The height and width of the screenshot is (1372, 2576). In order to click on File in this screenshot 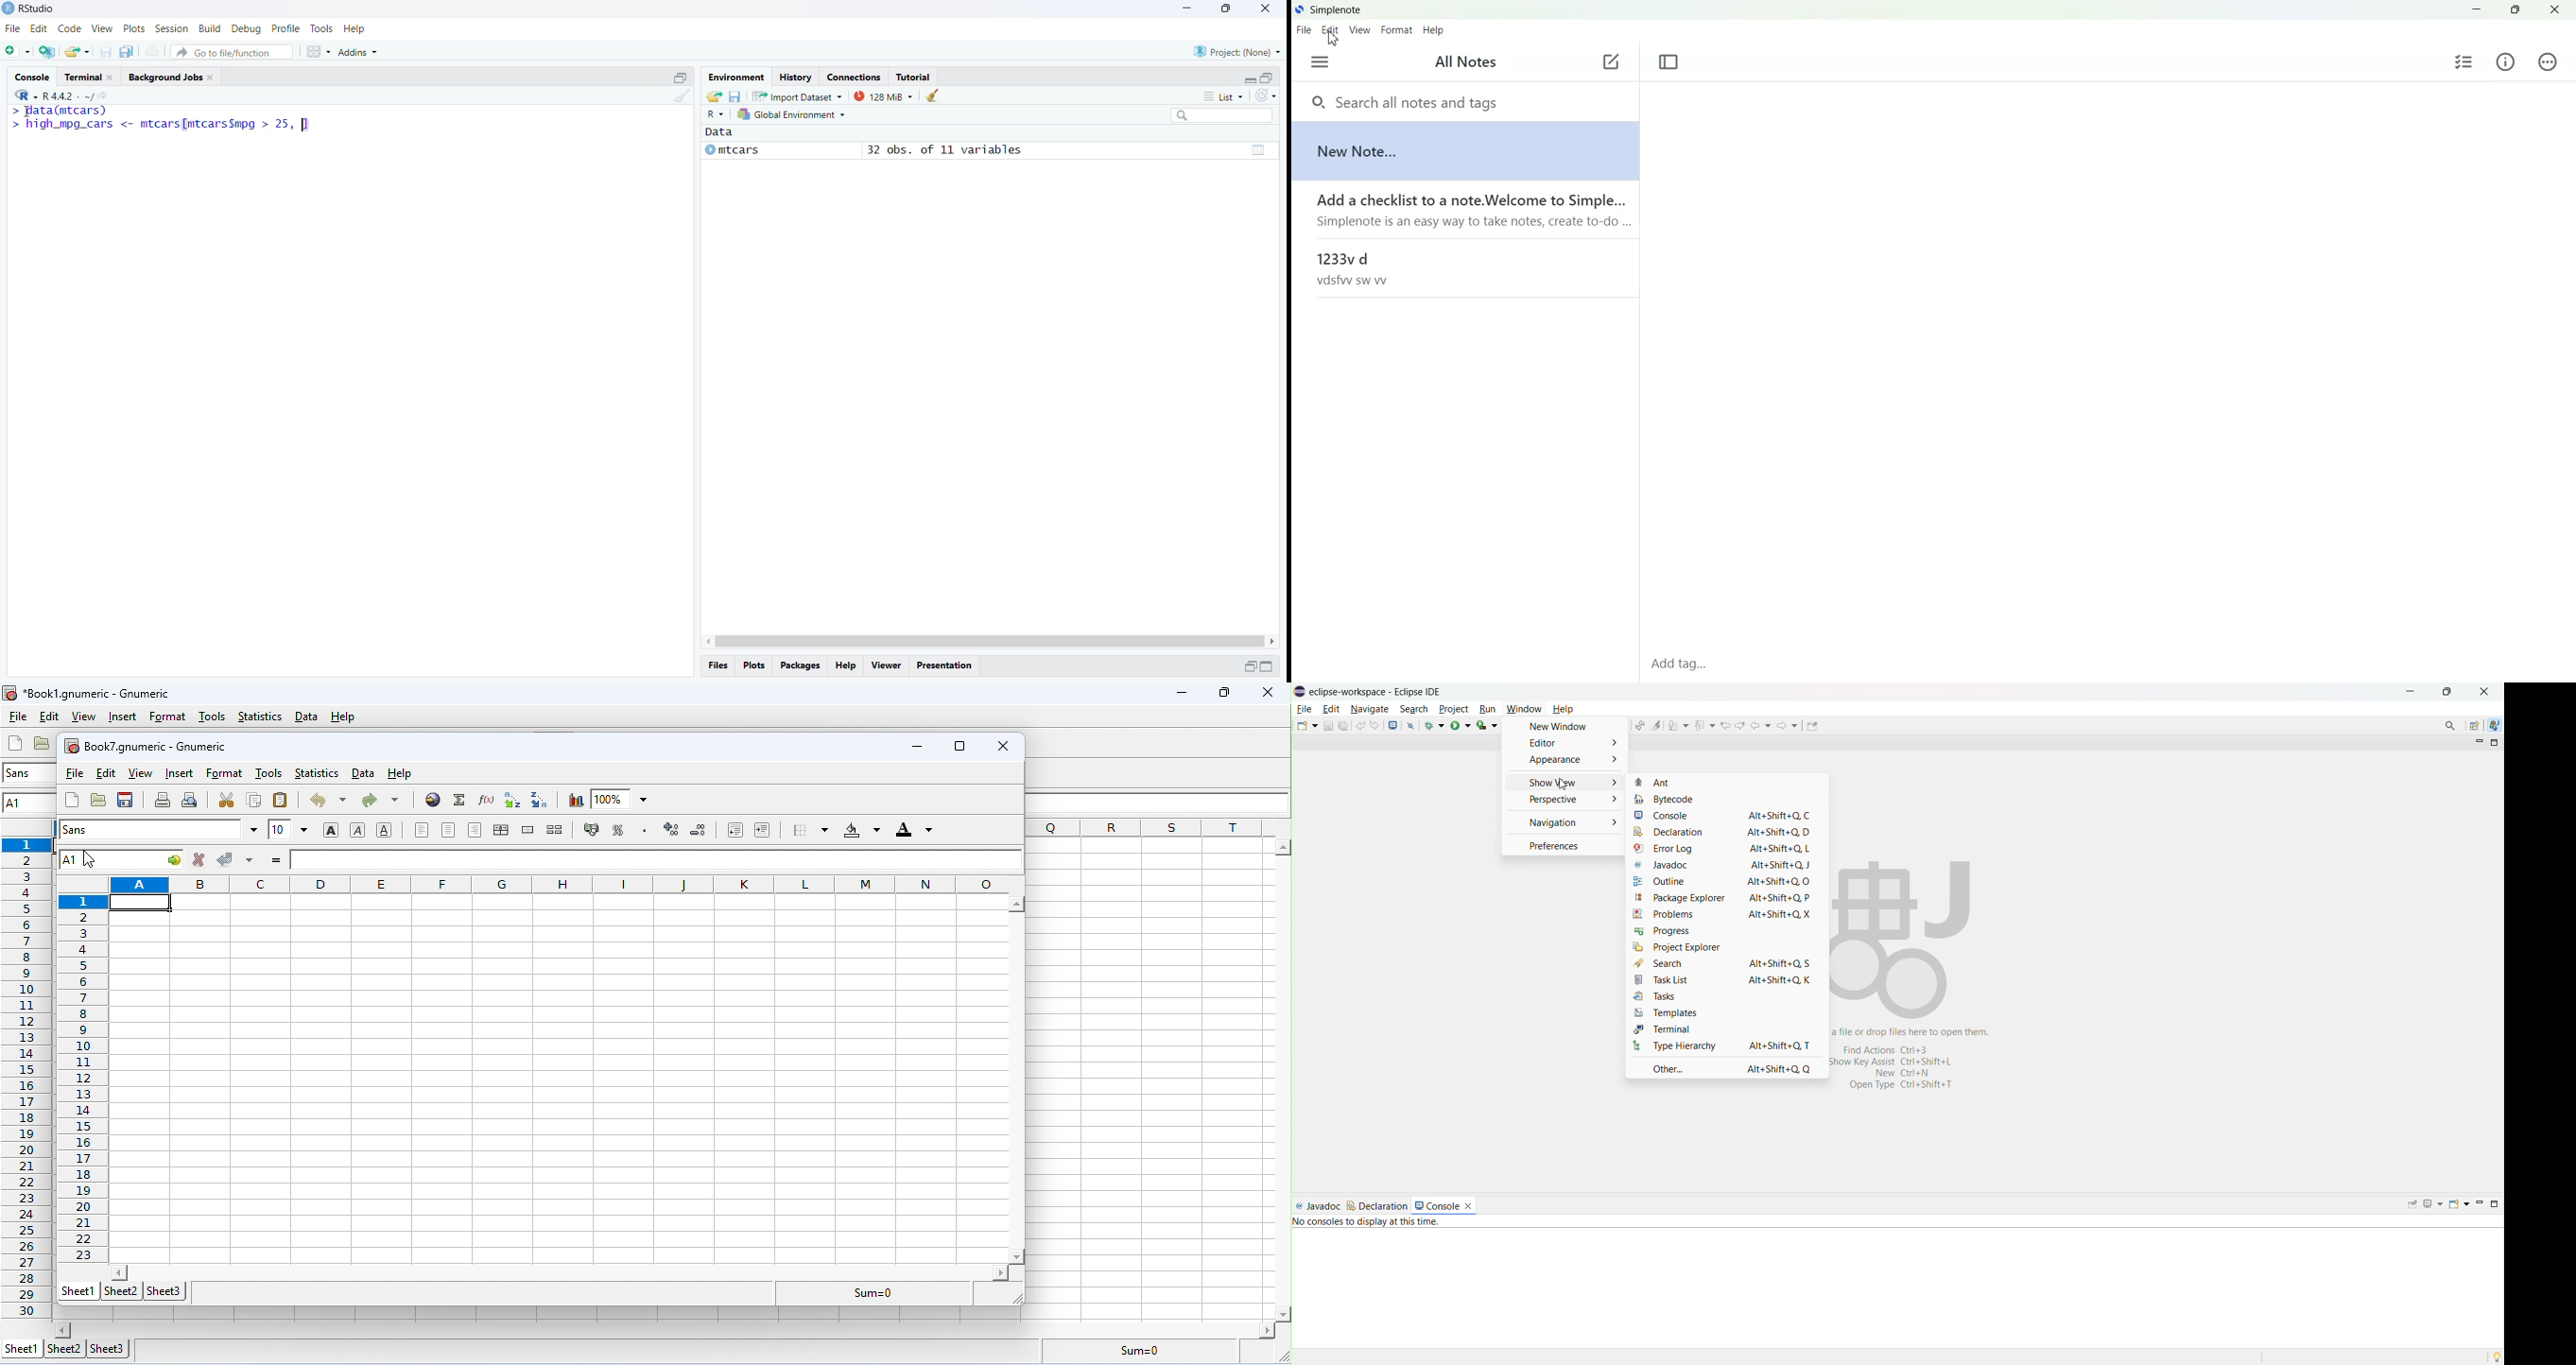, I will do `click(14, 28)`.